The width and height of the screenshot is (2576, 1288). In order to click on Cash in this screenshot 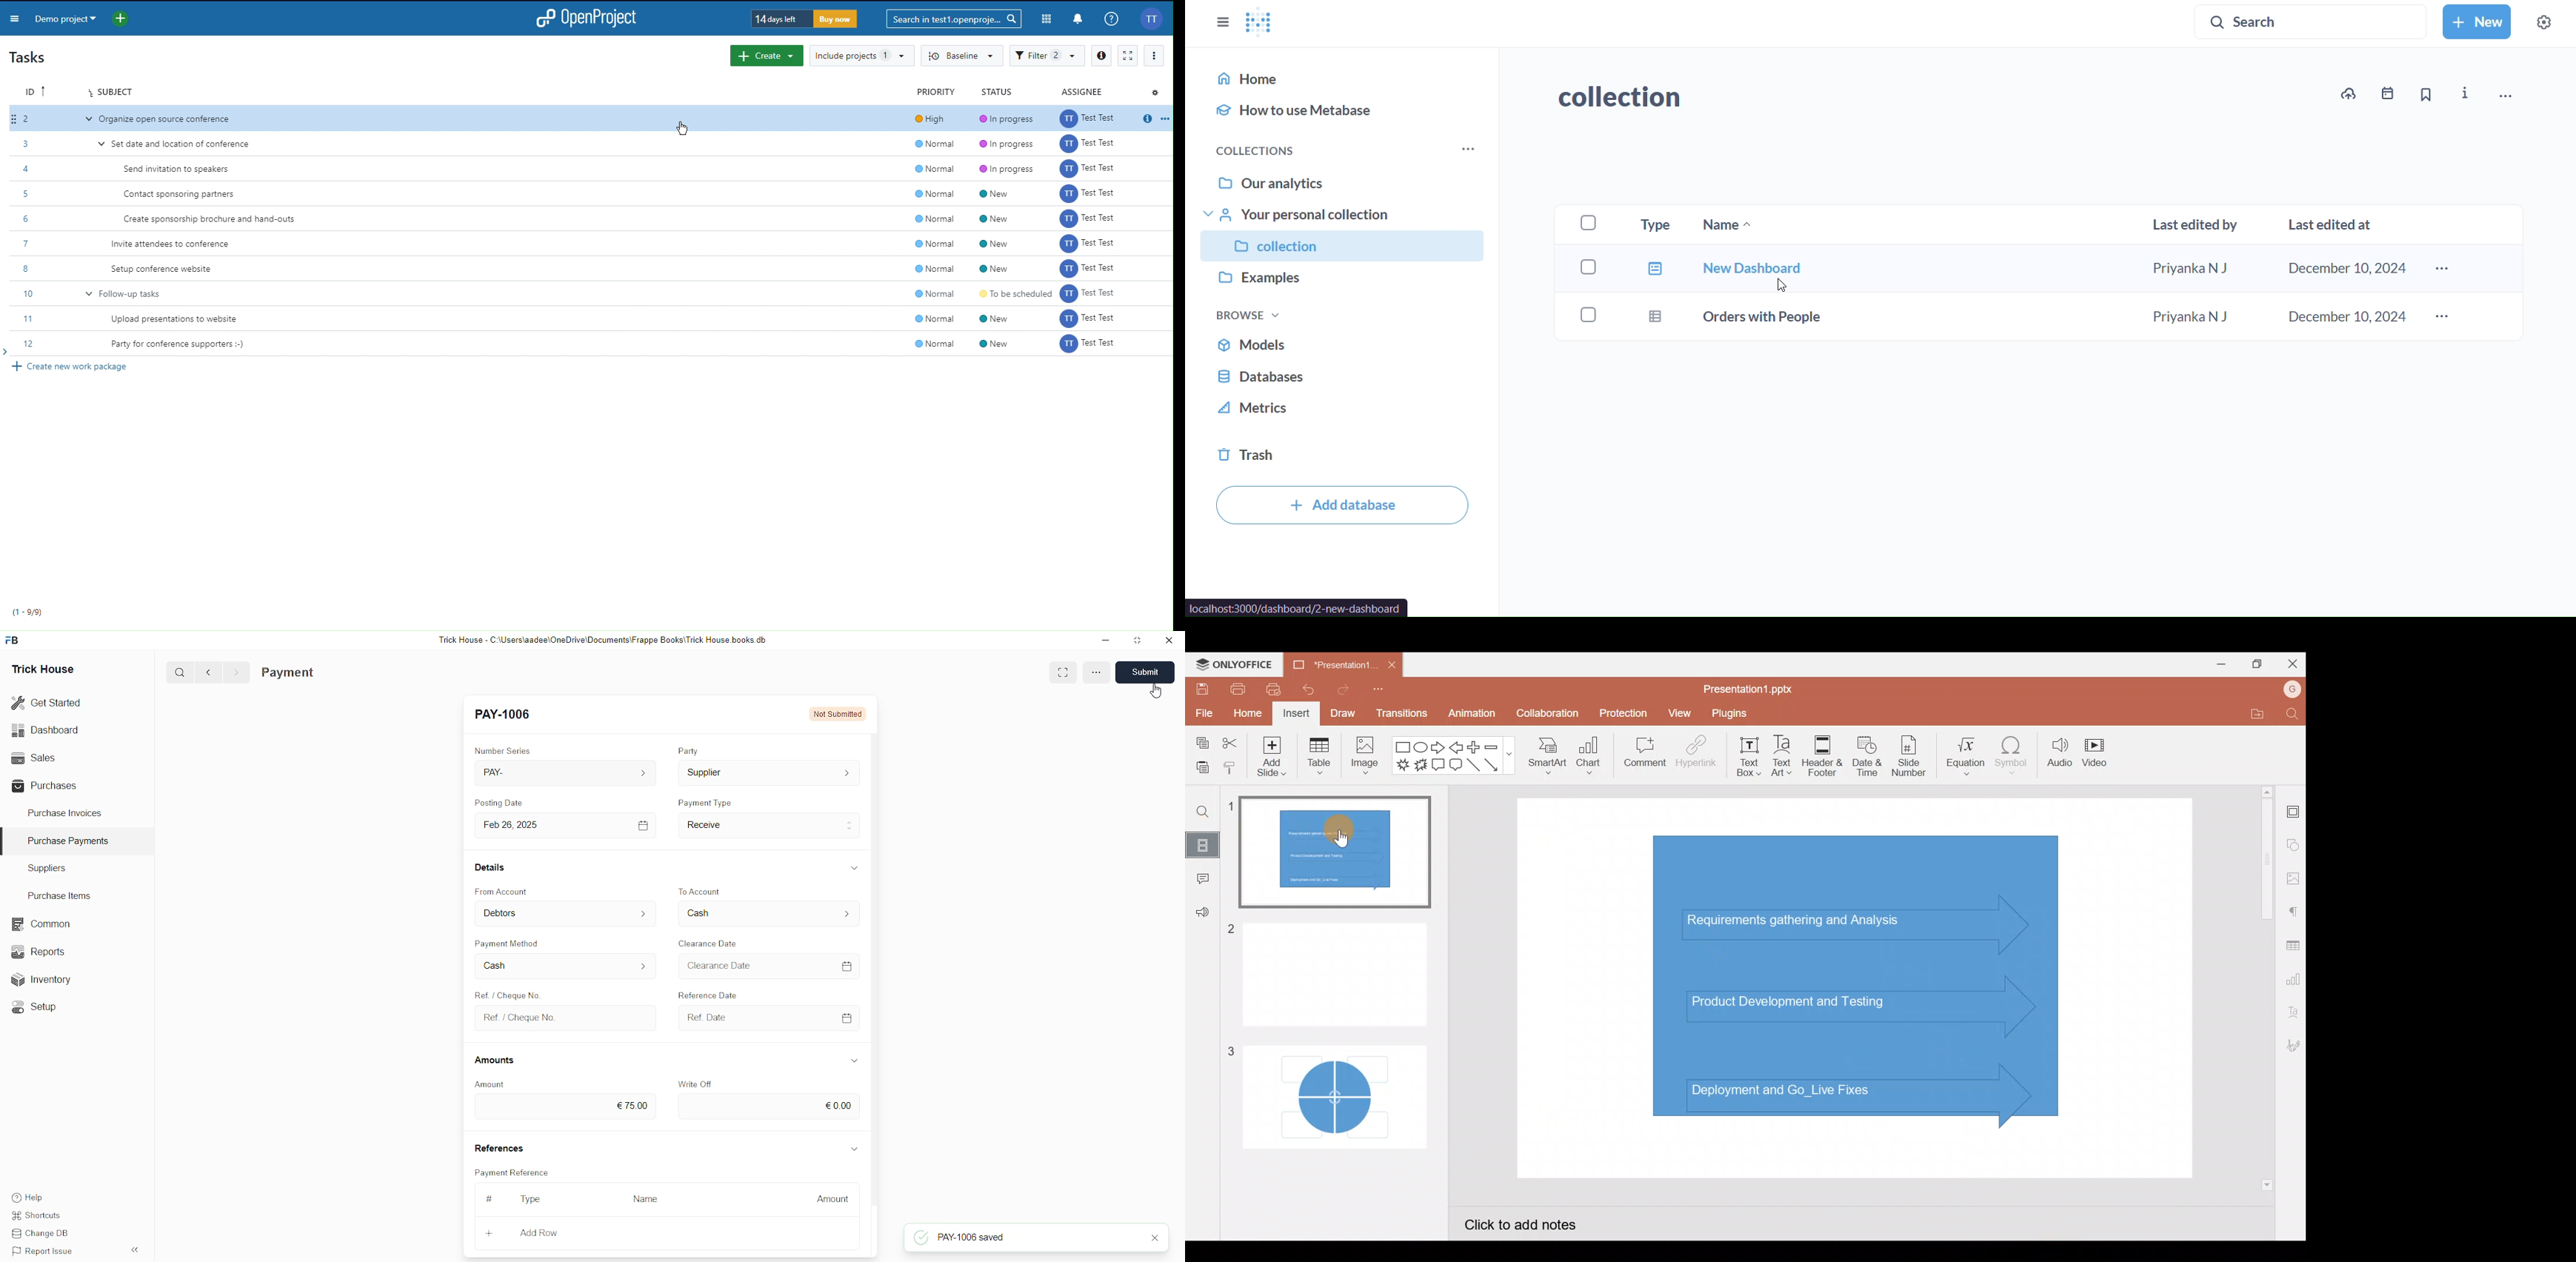, I will do `click(767, 914)`.